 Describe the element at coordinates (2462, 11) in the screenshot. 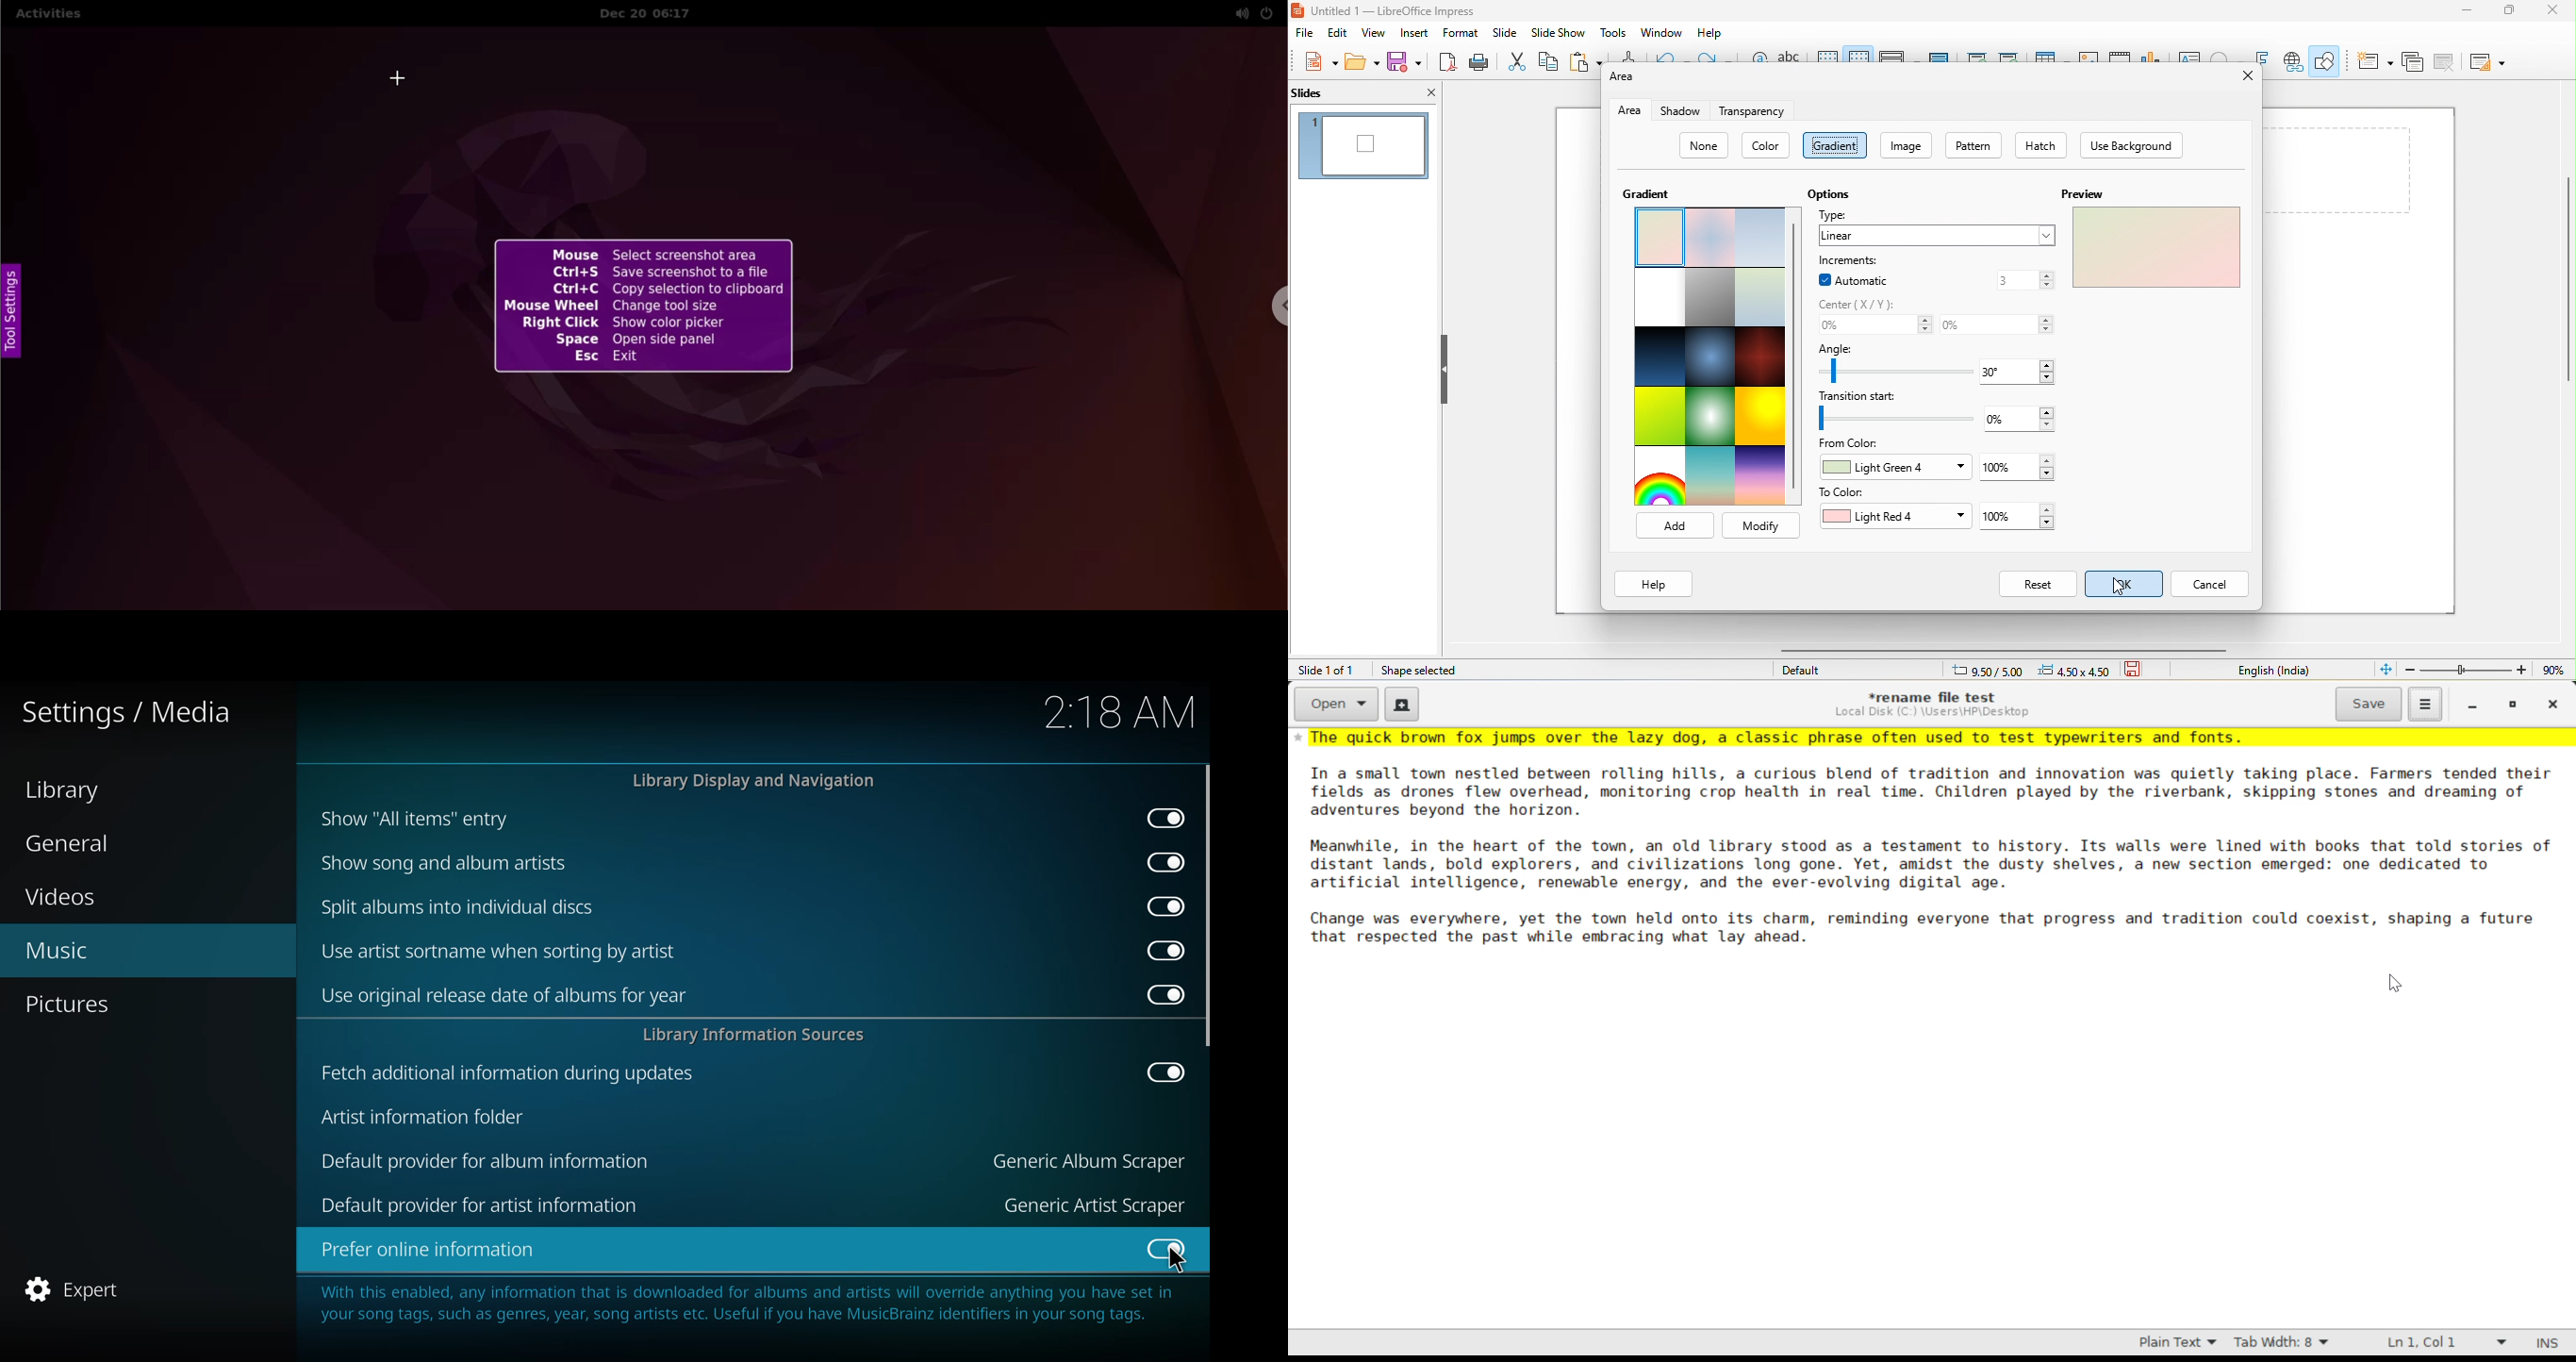

I see `minimize` at that location.